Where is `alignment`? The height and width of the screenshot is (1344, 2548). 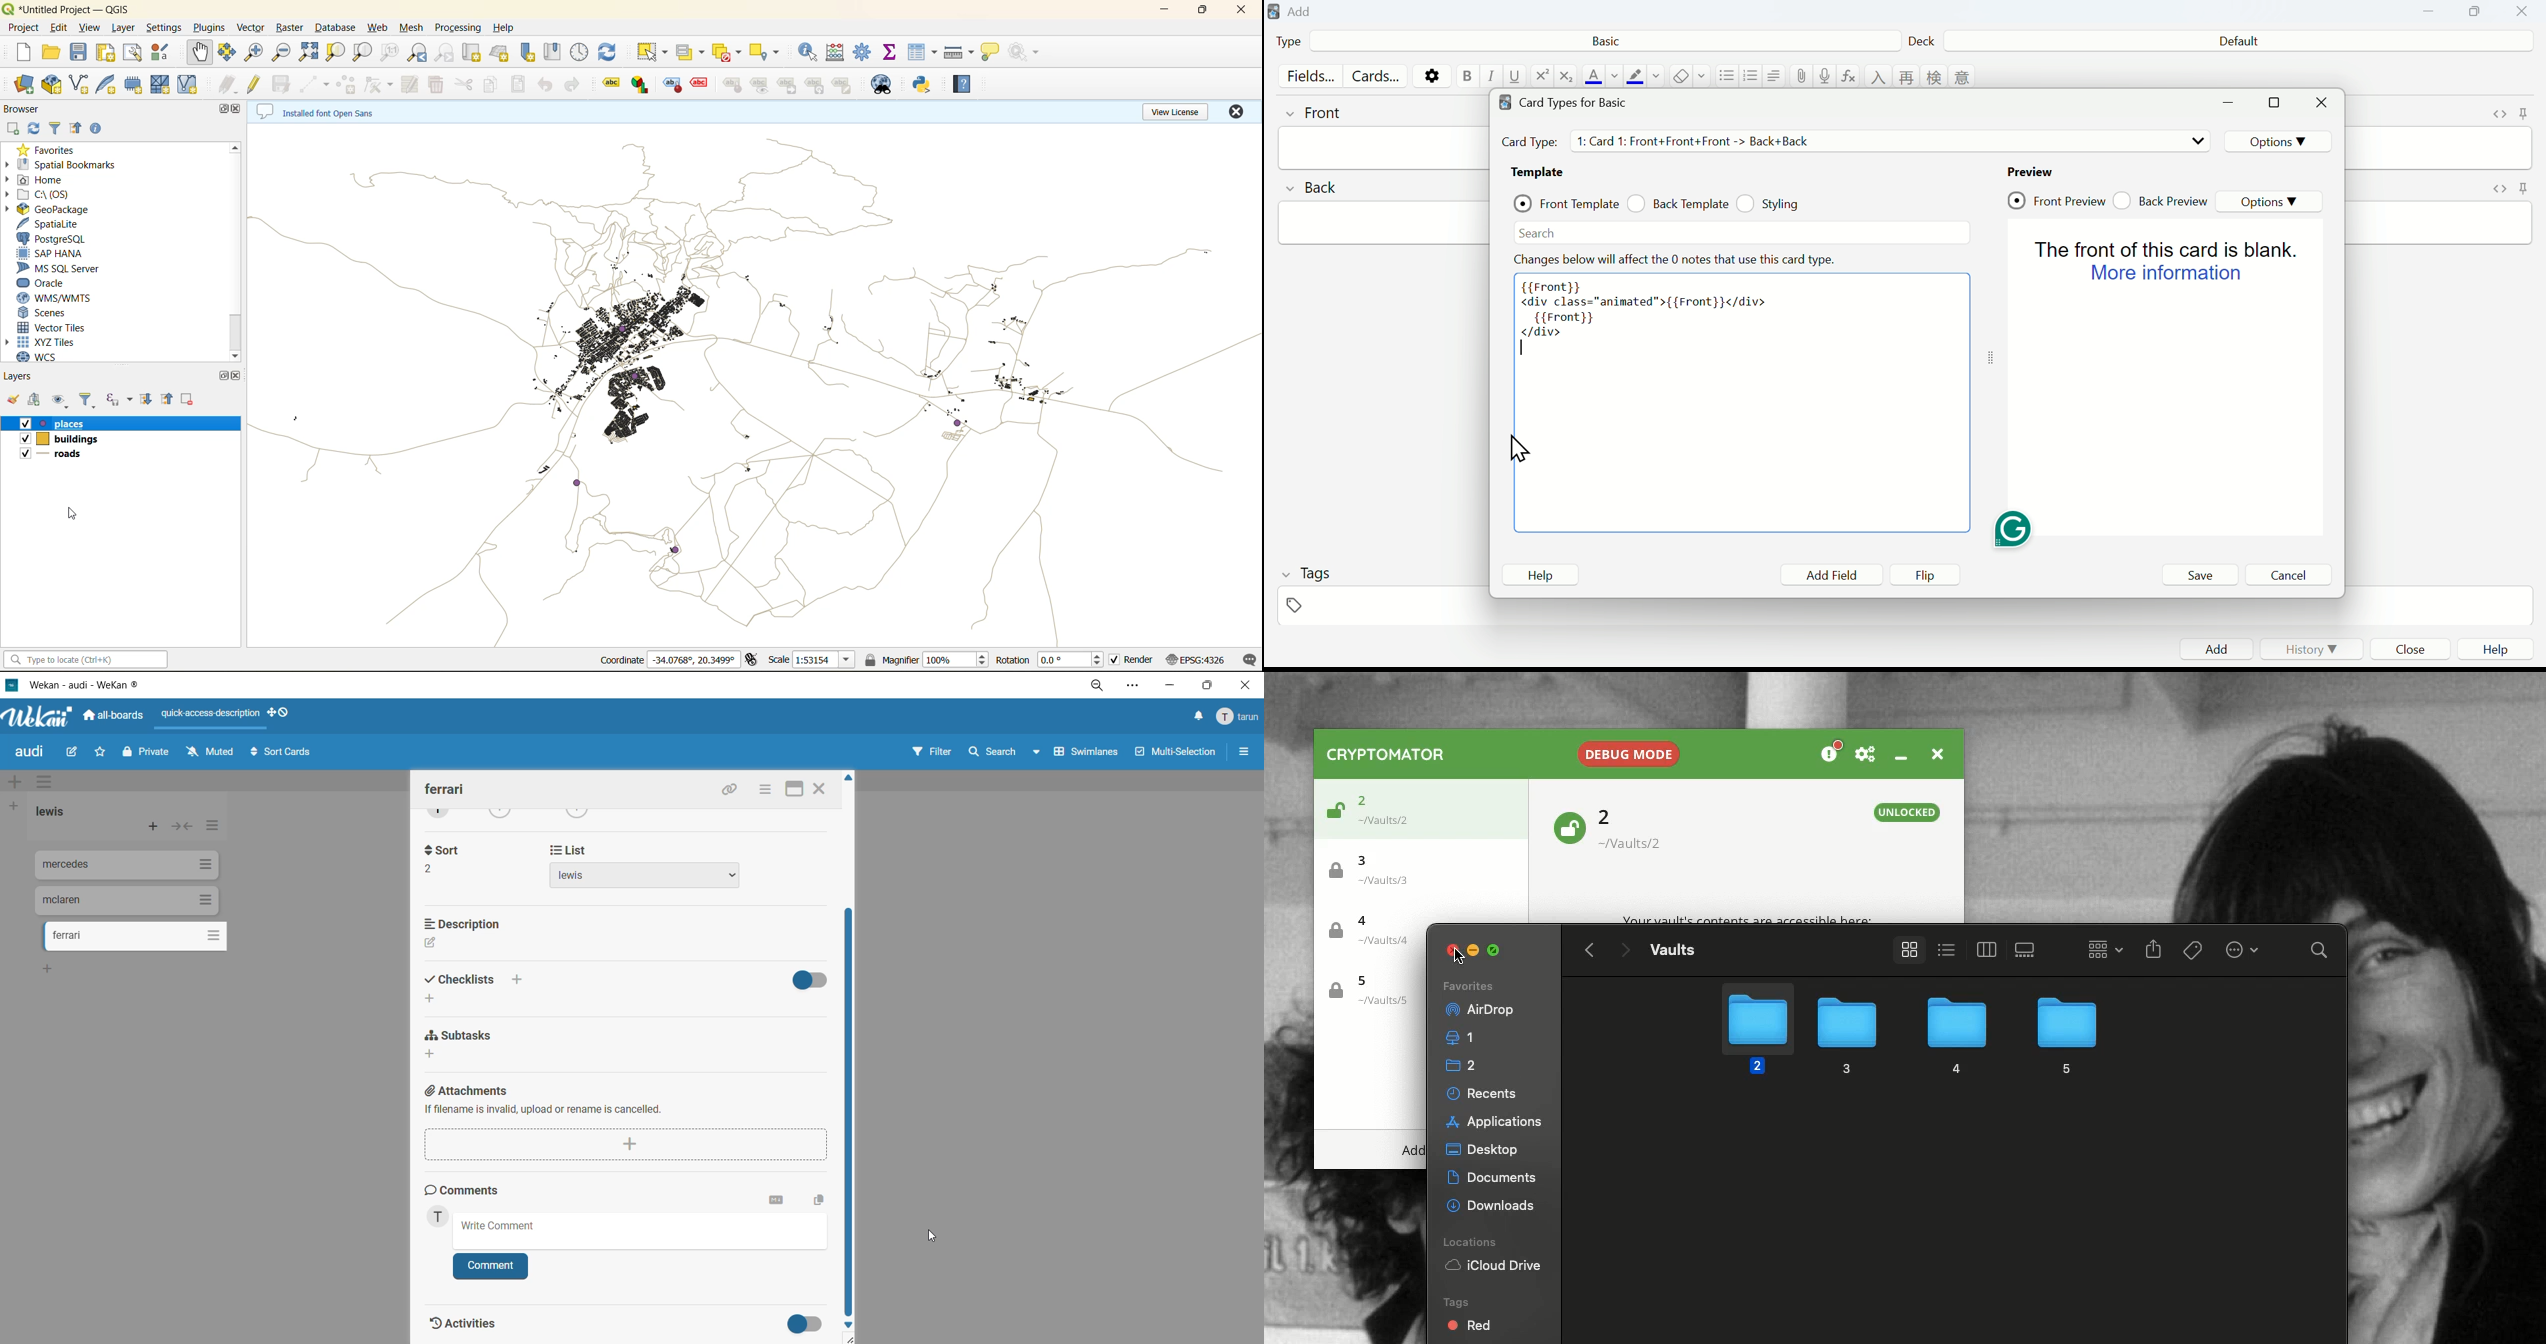 alignment is located at coordinates (1774, 76).